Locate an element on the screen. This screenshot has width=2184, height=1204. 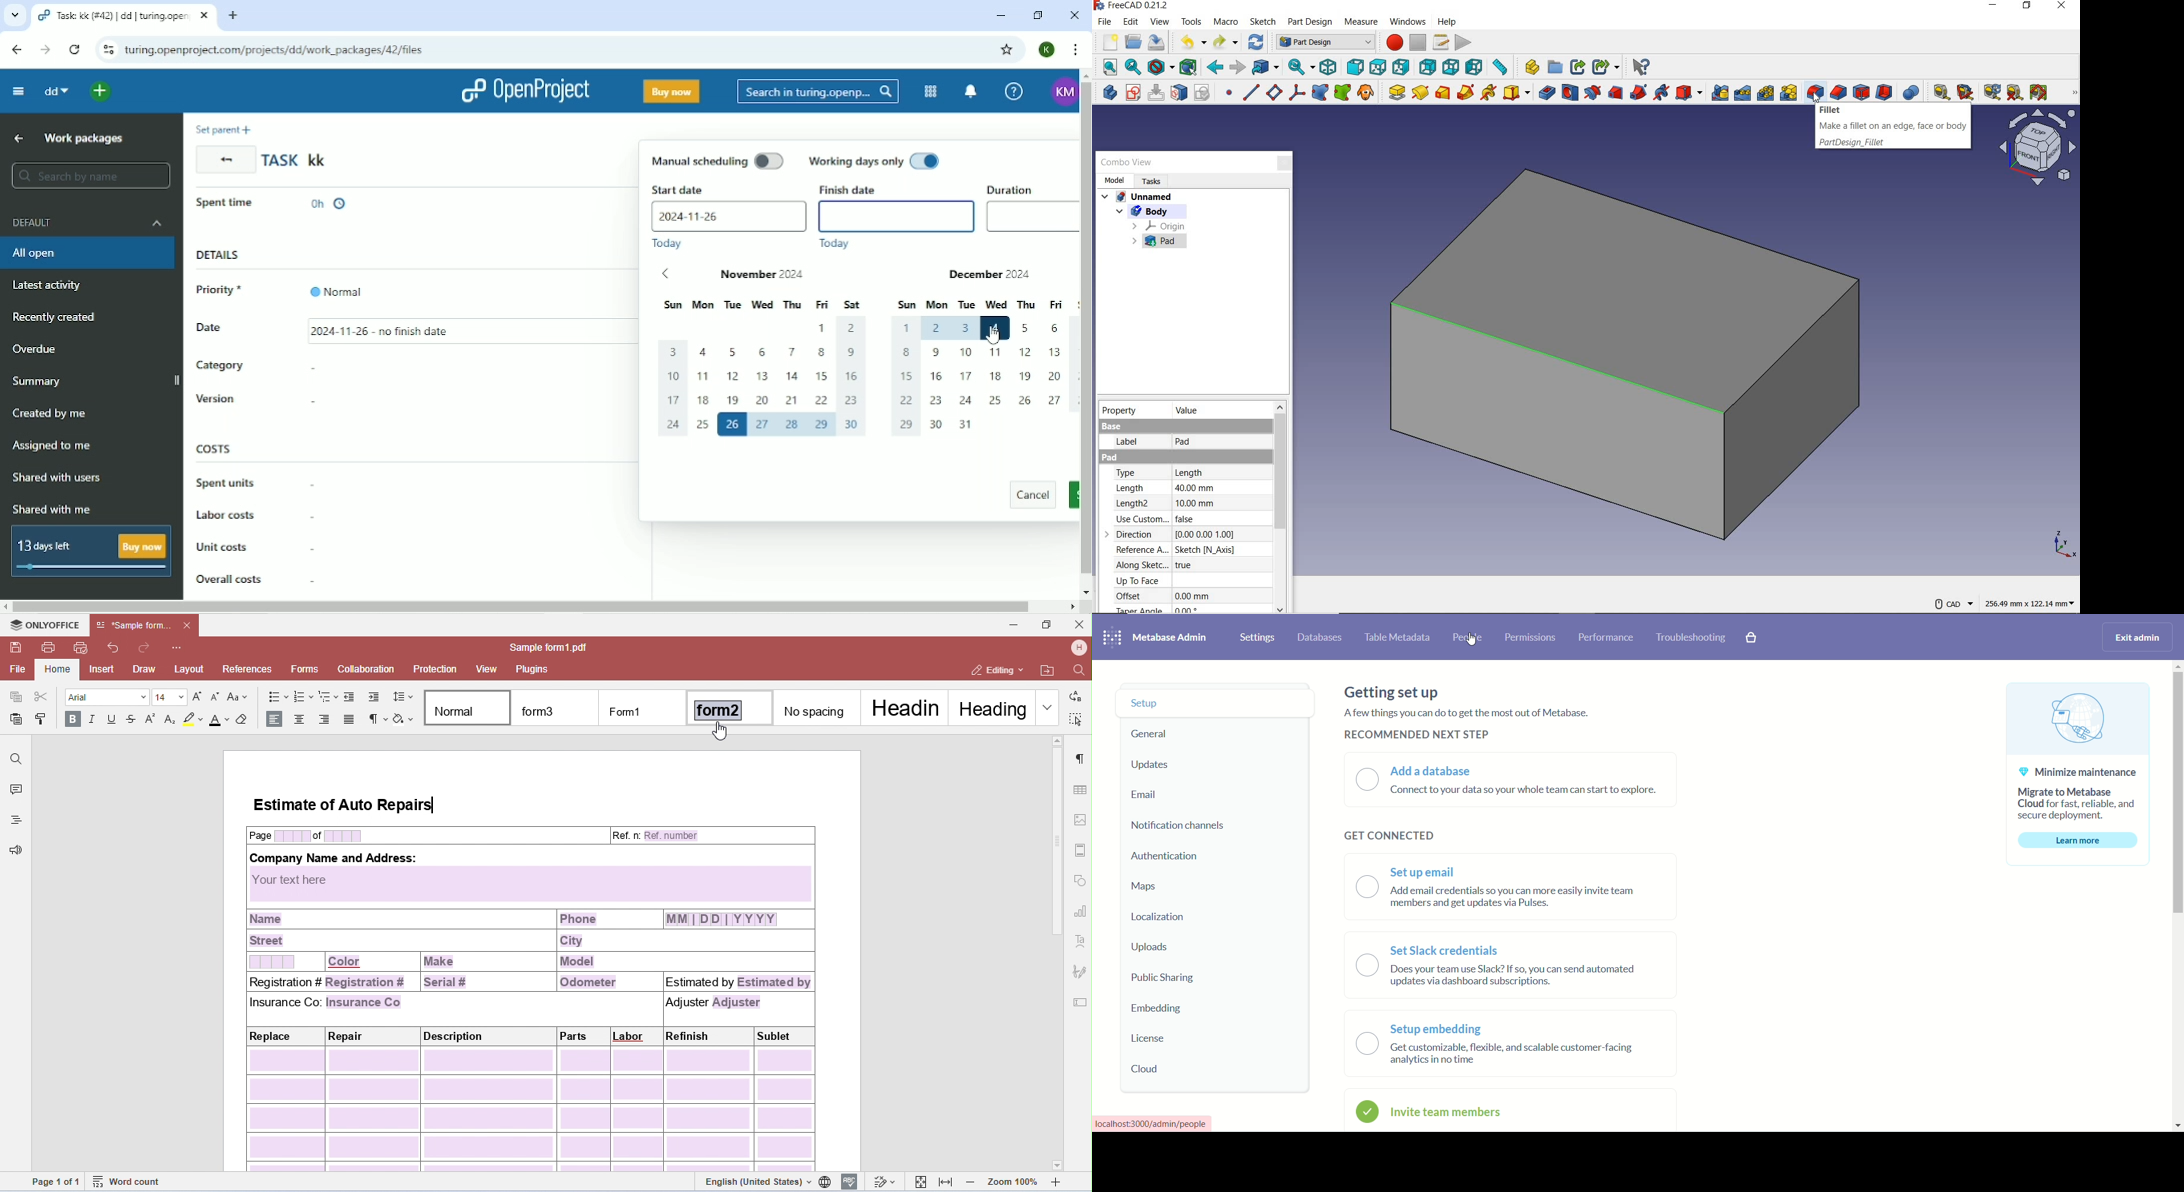
finish date empty box is located at coordinates (895, 216).